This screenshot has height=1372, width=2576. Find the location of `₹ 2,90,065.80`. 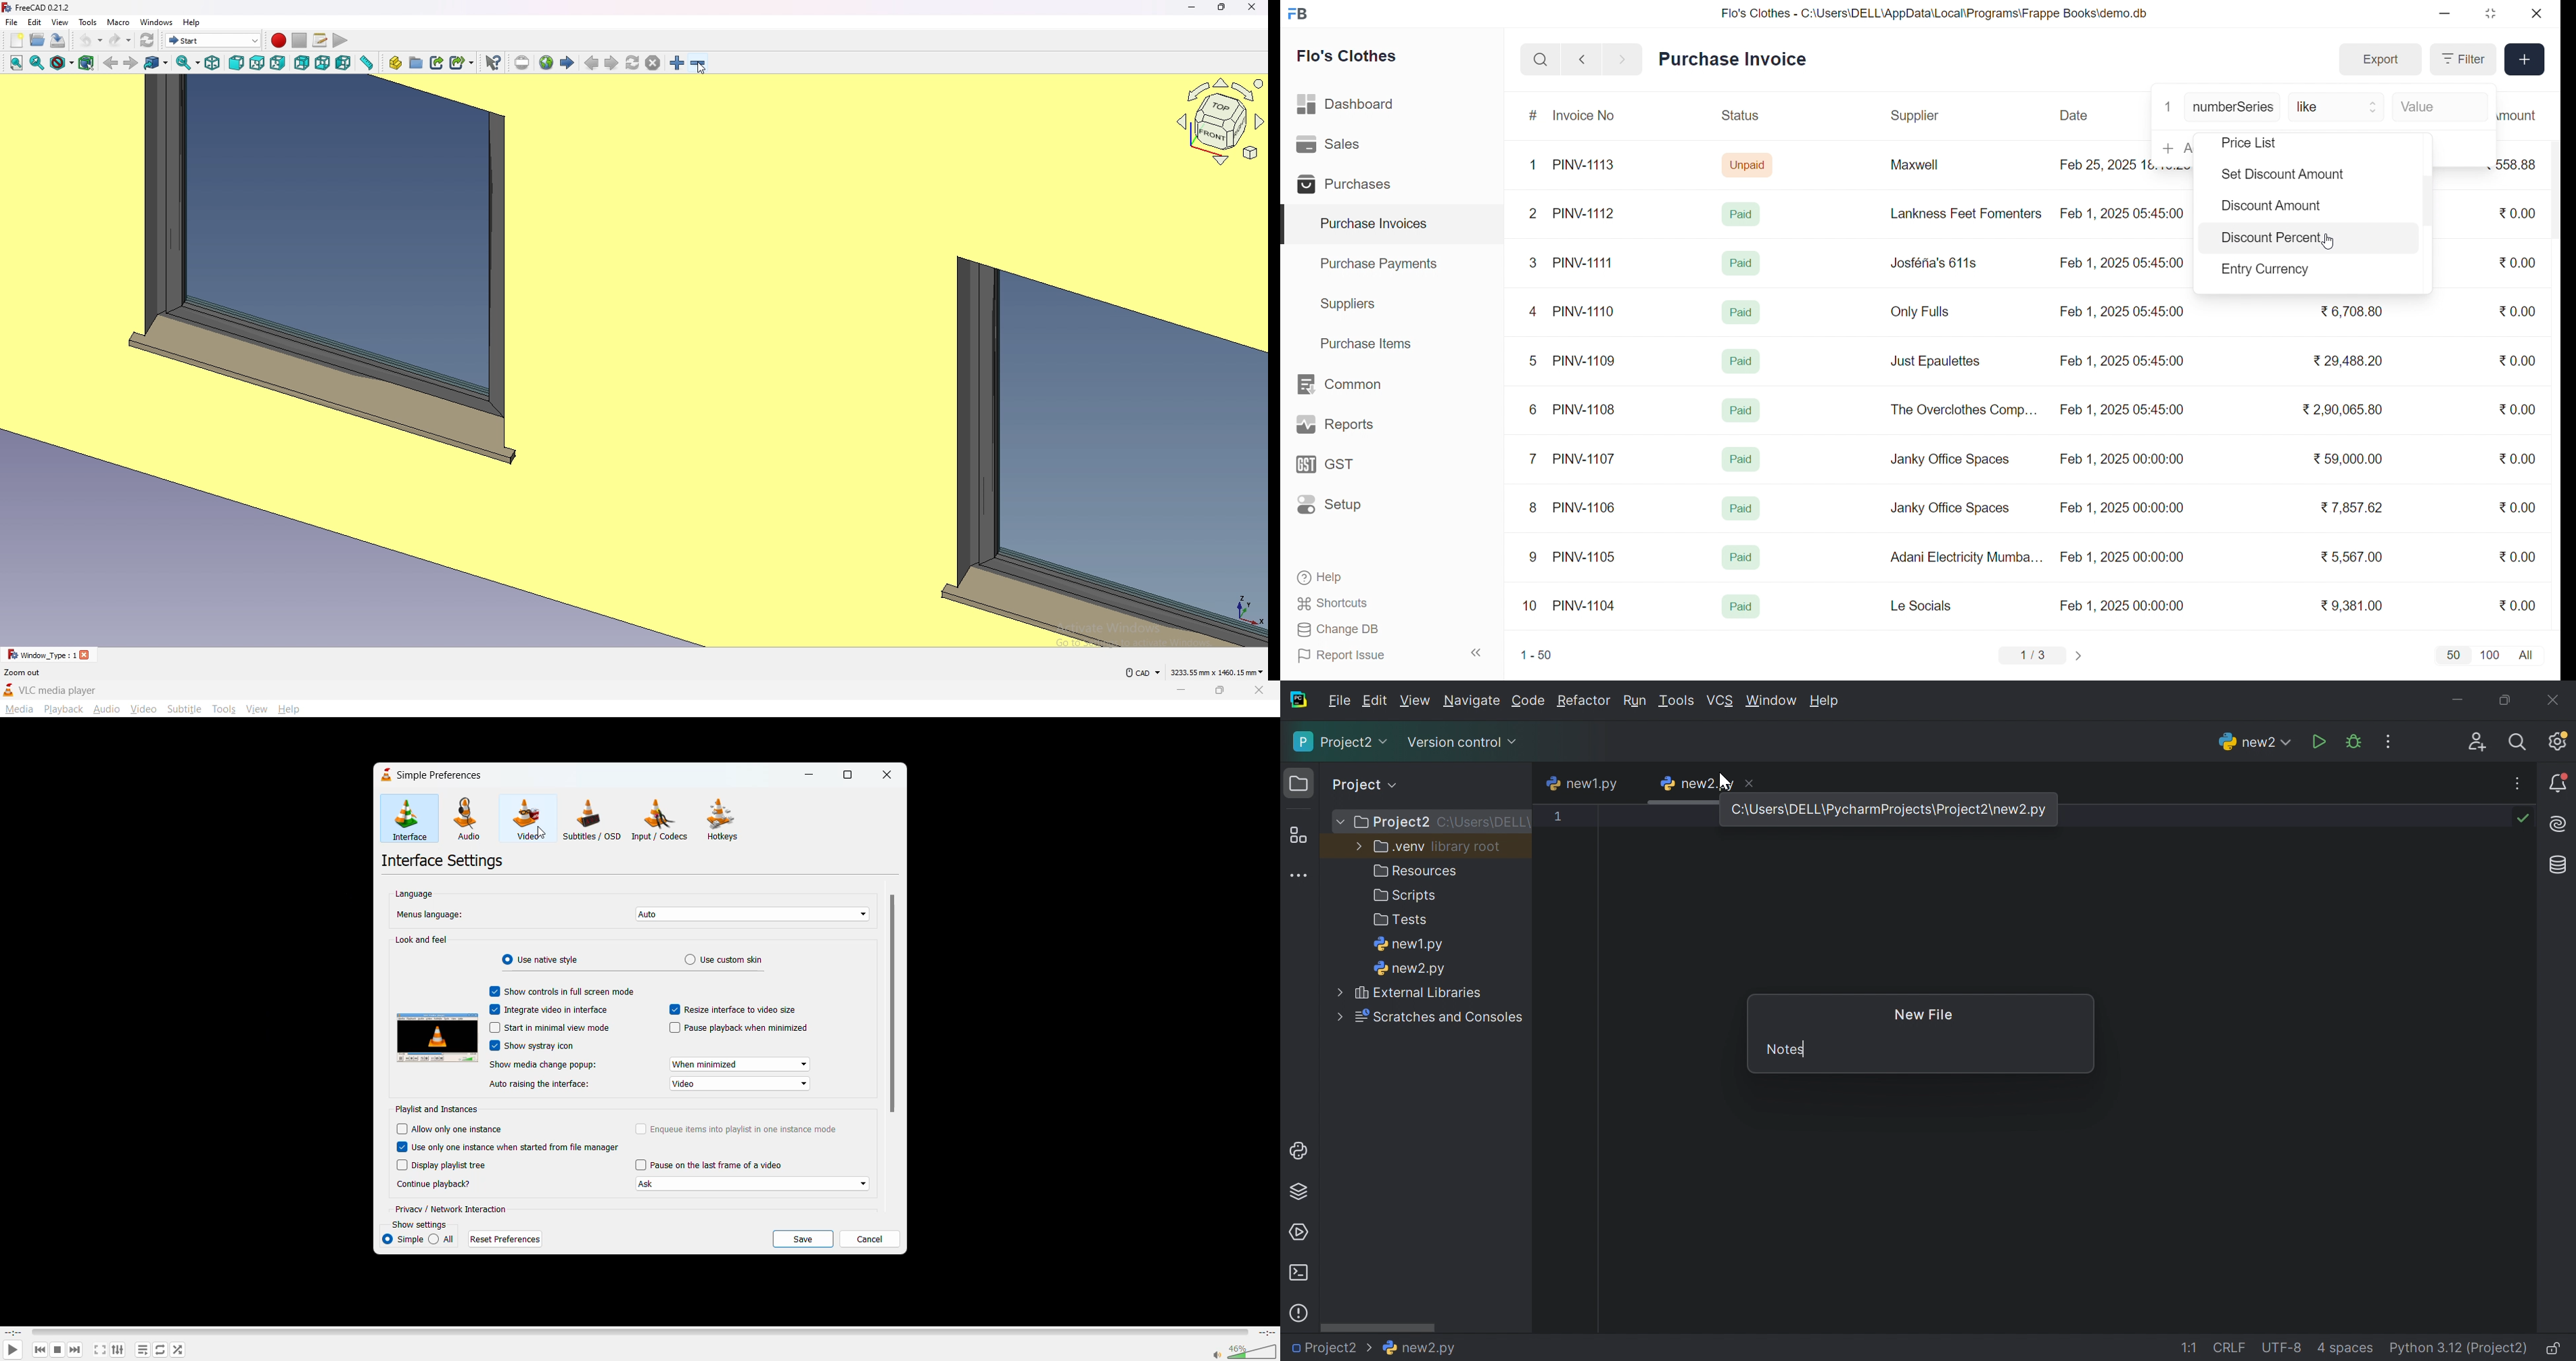

₹ 2,90,065.80 is located at coordinates (2344, 410).